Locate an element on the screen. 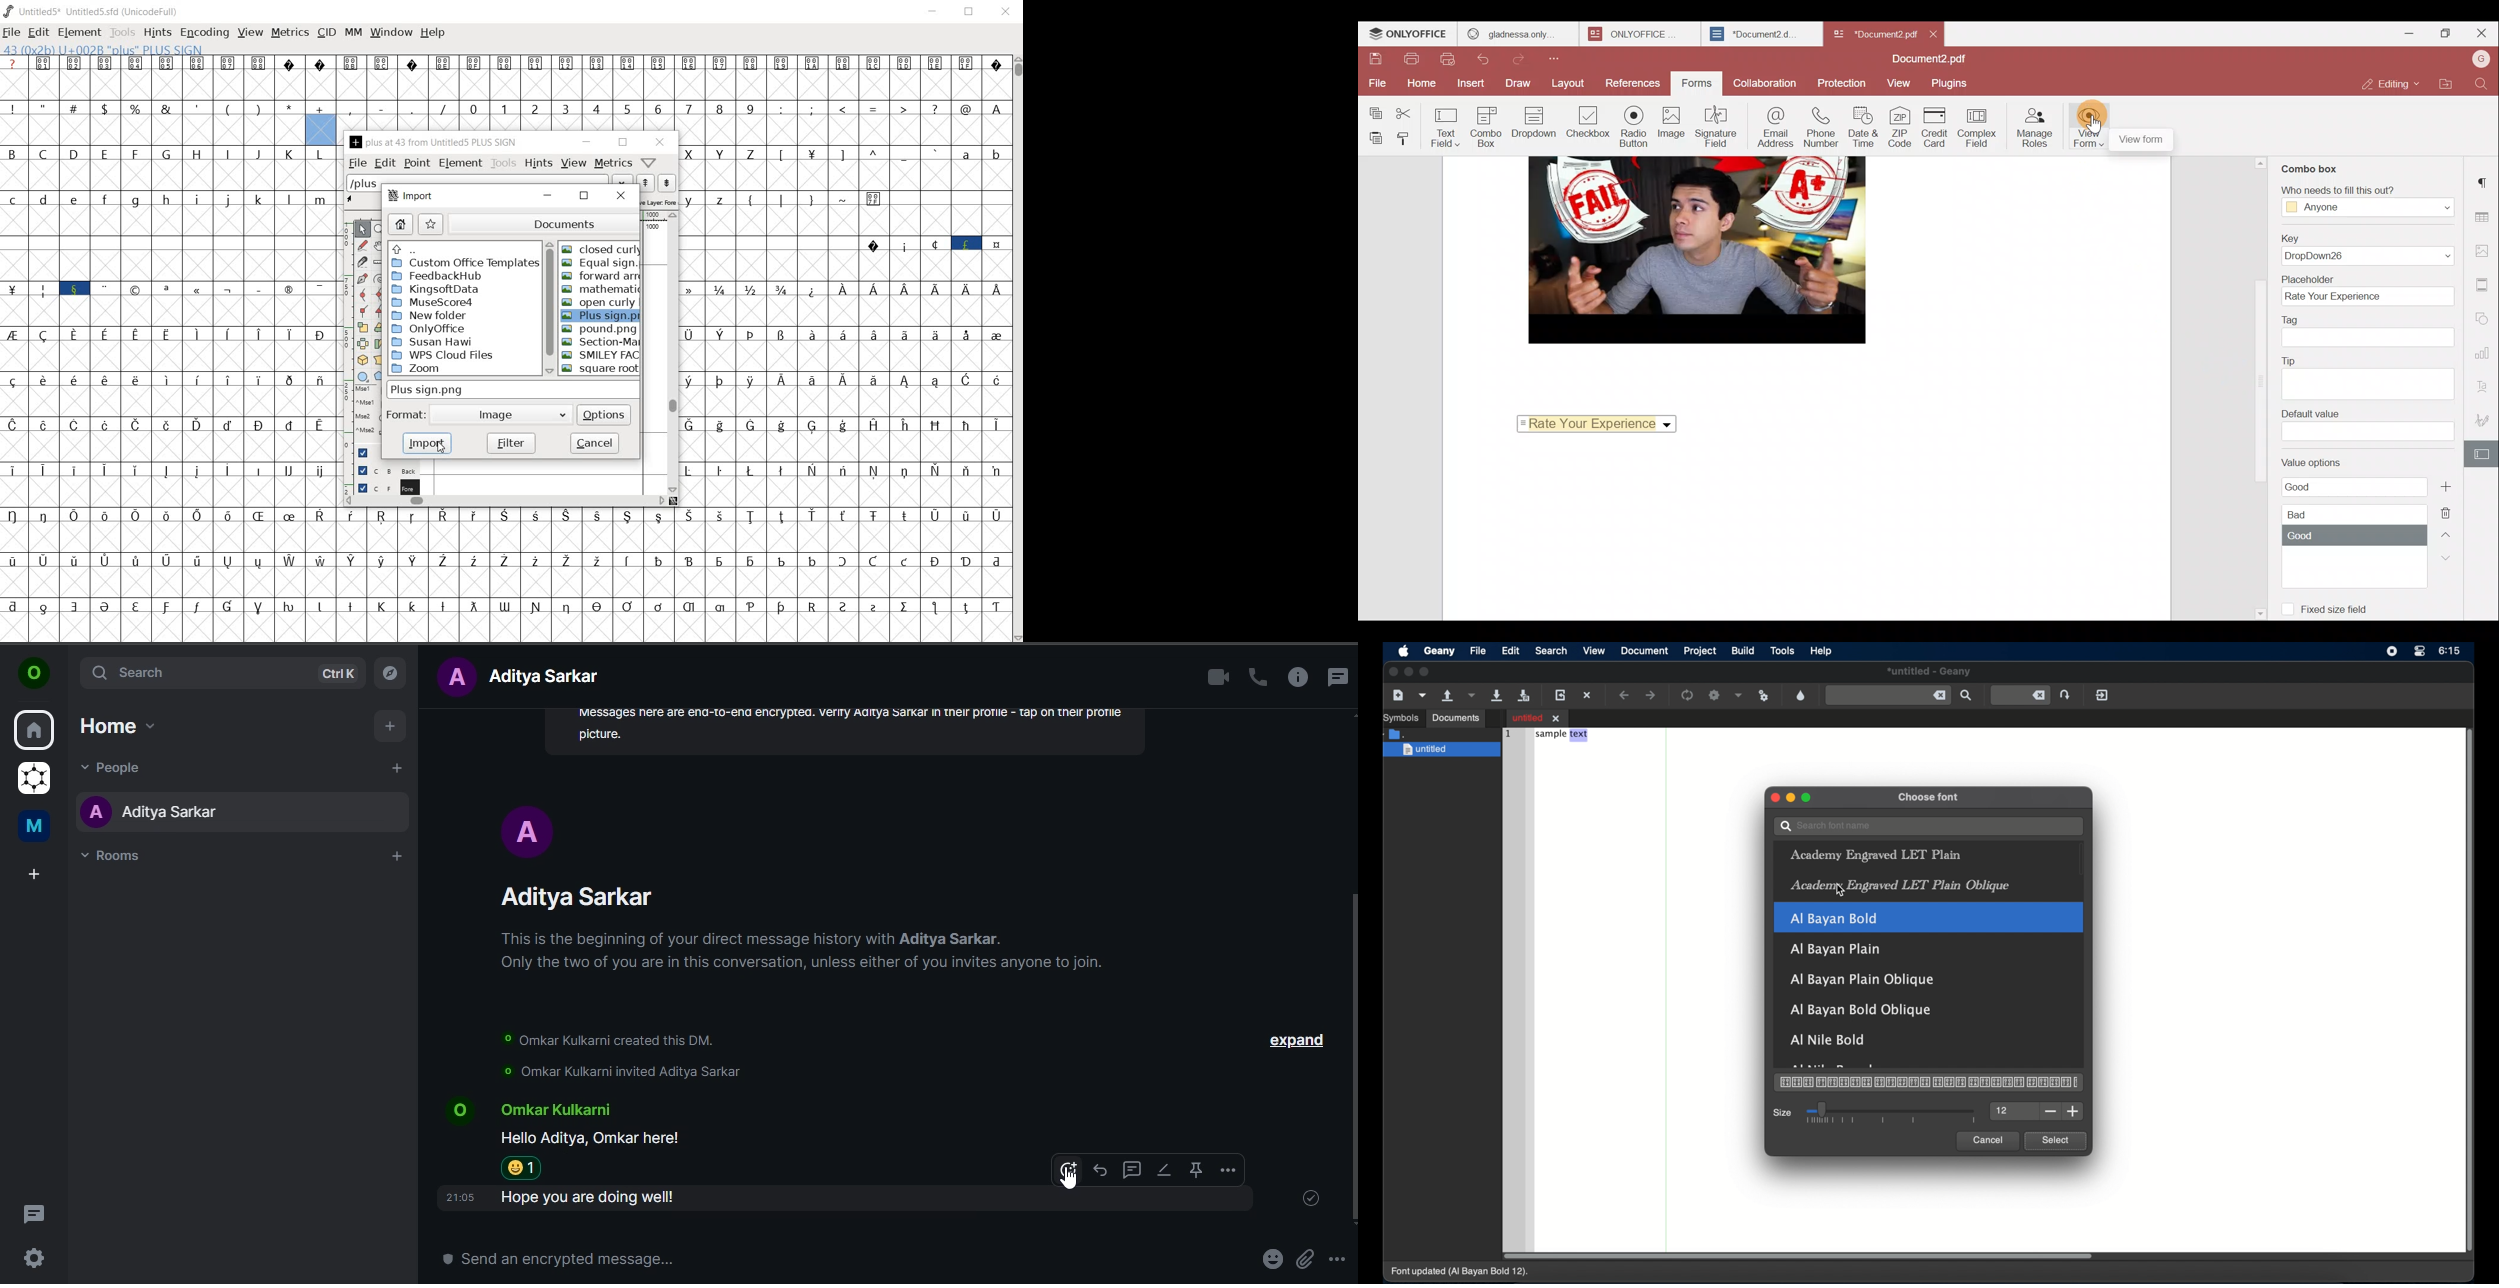 This screenshot has width=2520, height=1288. home is located at coordinates (400, 224).